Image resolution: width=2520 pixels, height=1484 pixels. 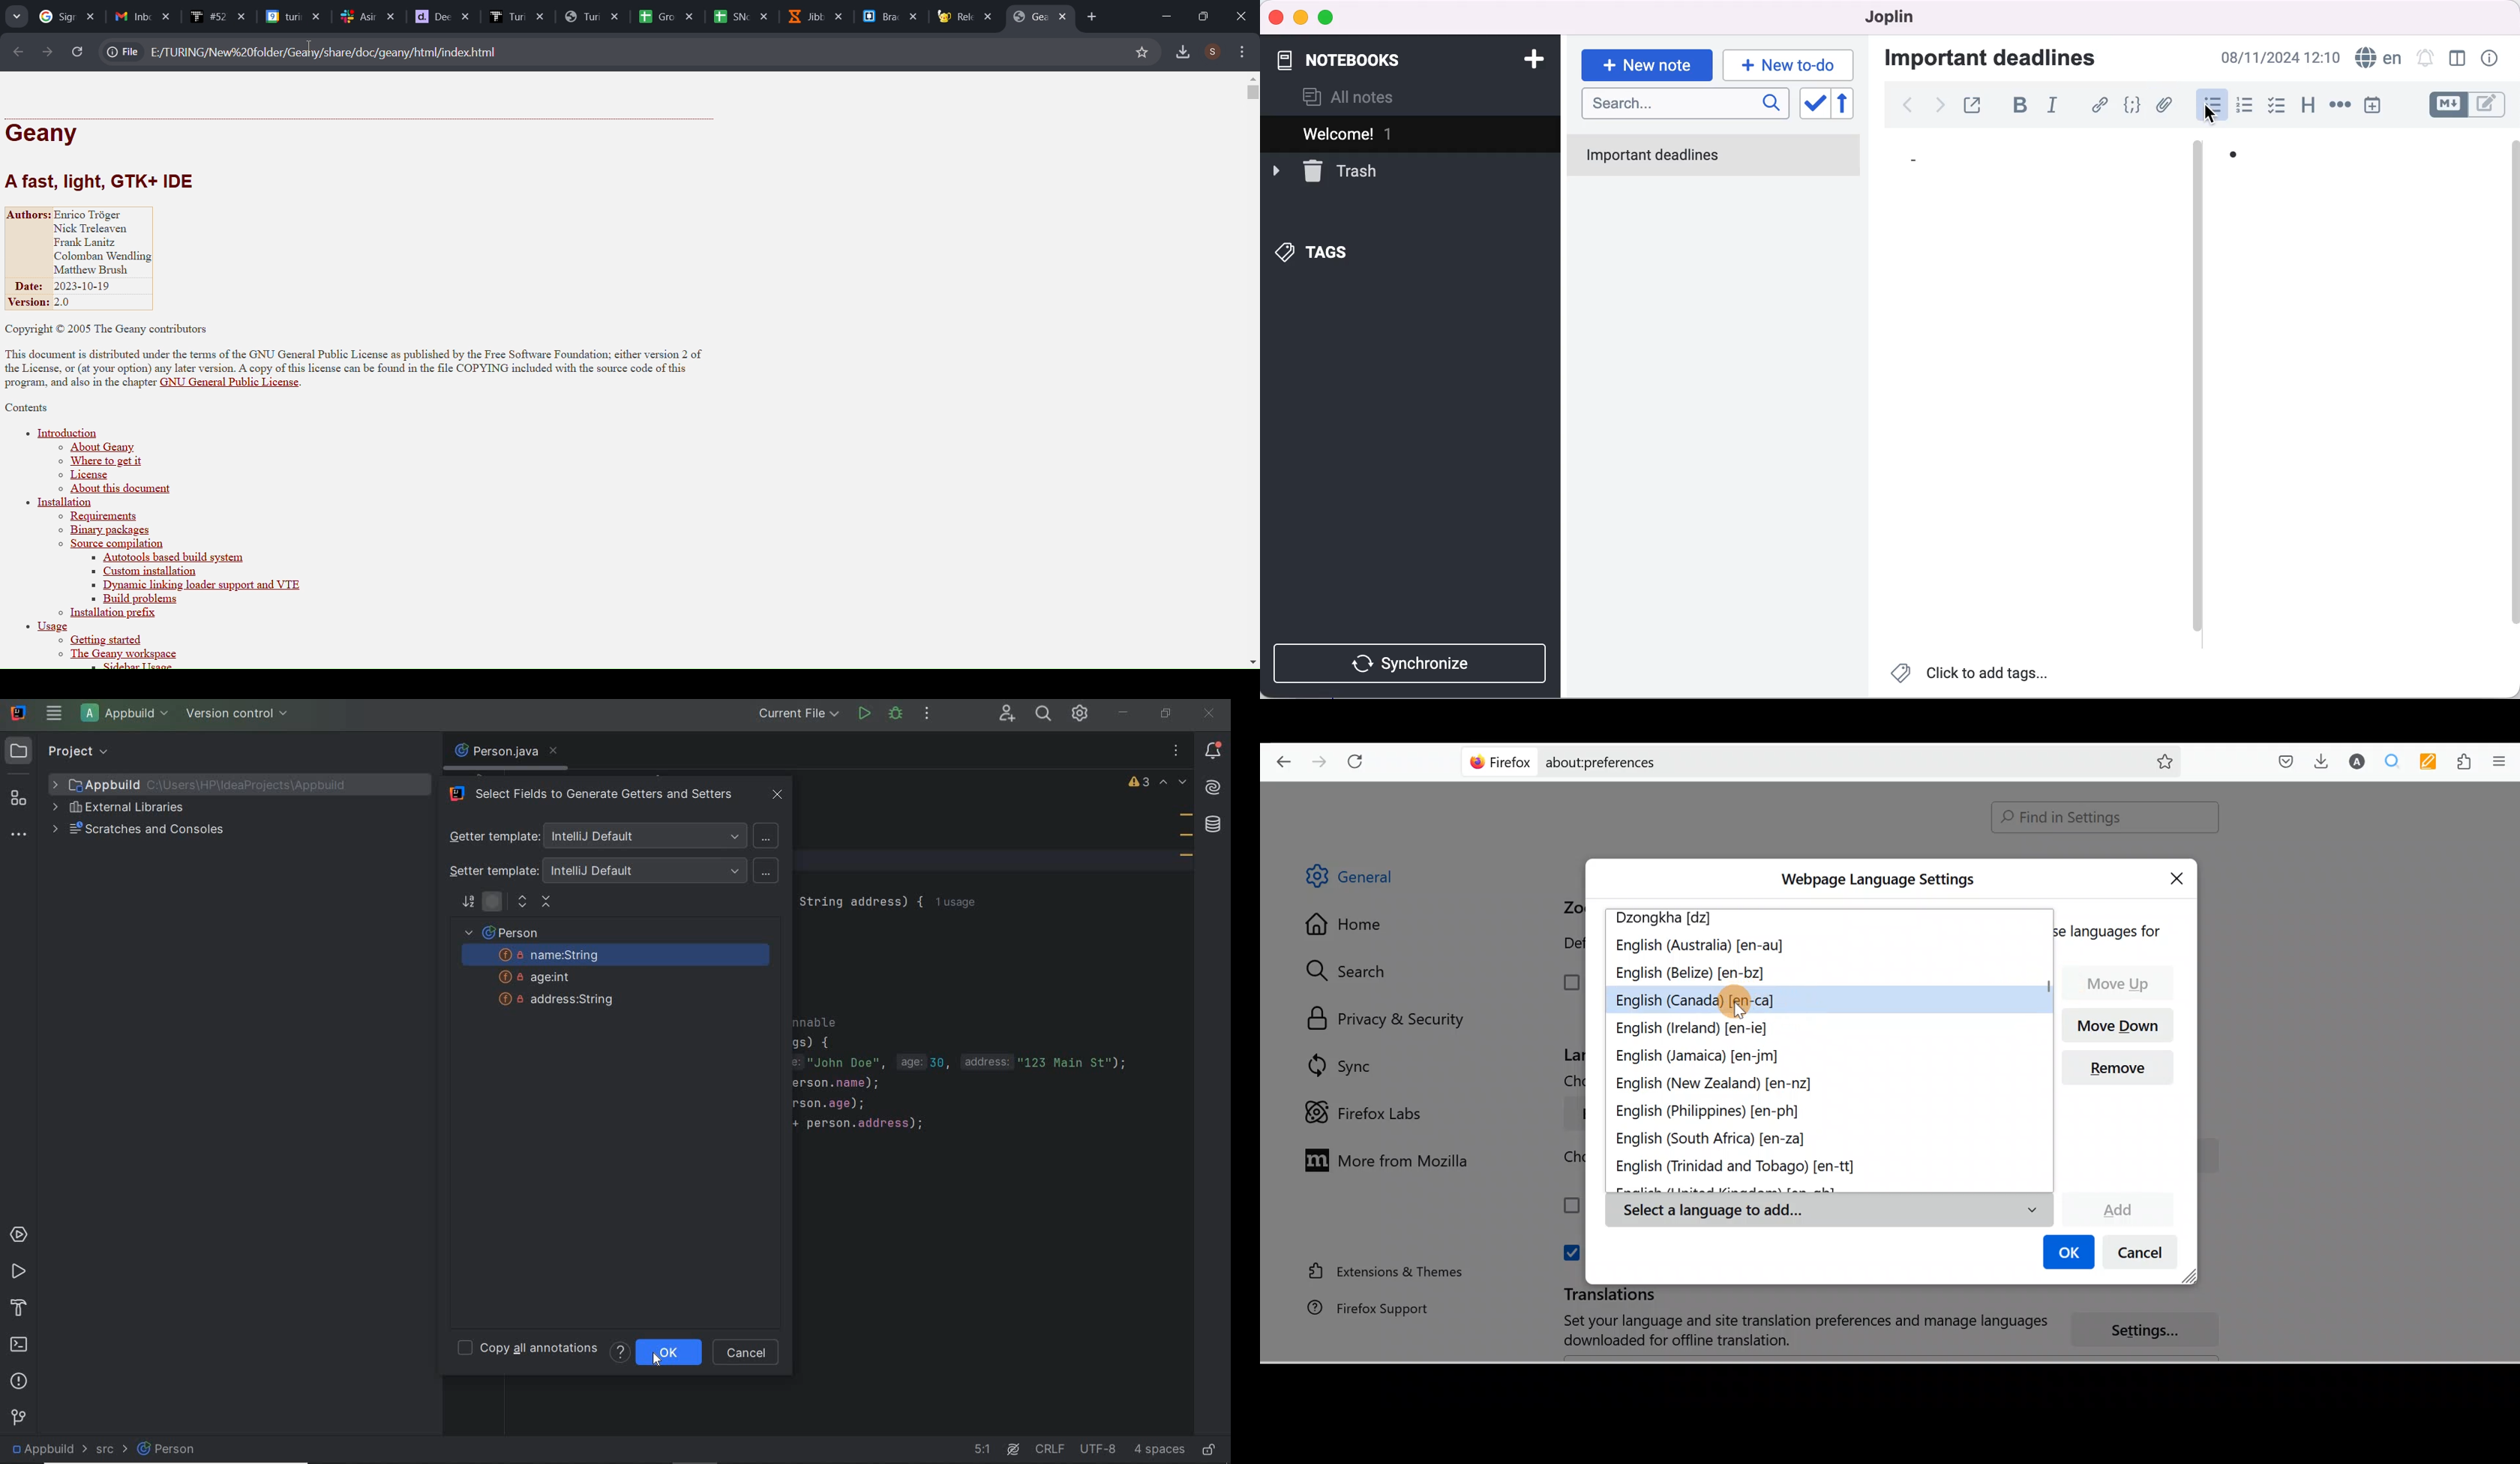 I want to click on minimize, so click(x=1123, y=712).